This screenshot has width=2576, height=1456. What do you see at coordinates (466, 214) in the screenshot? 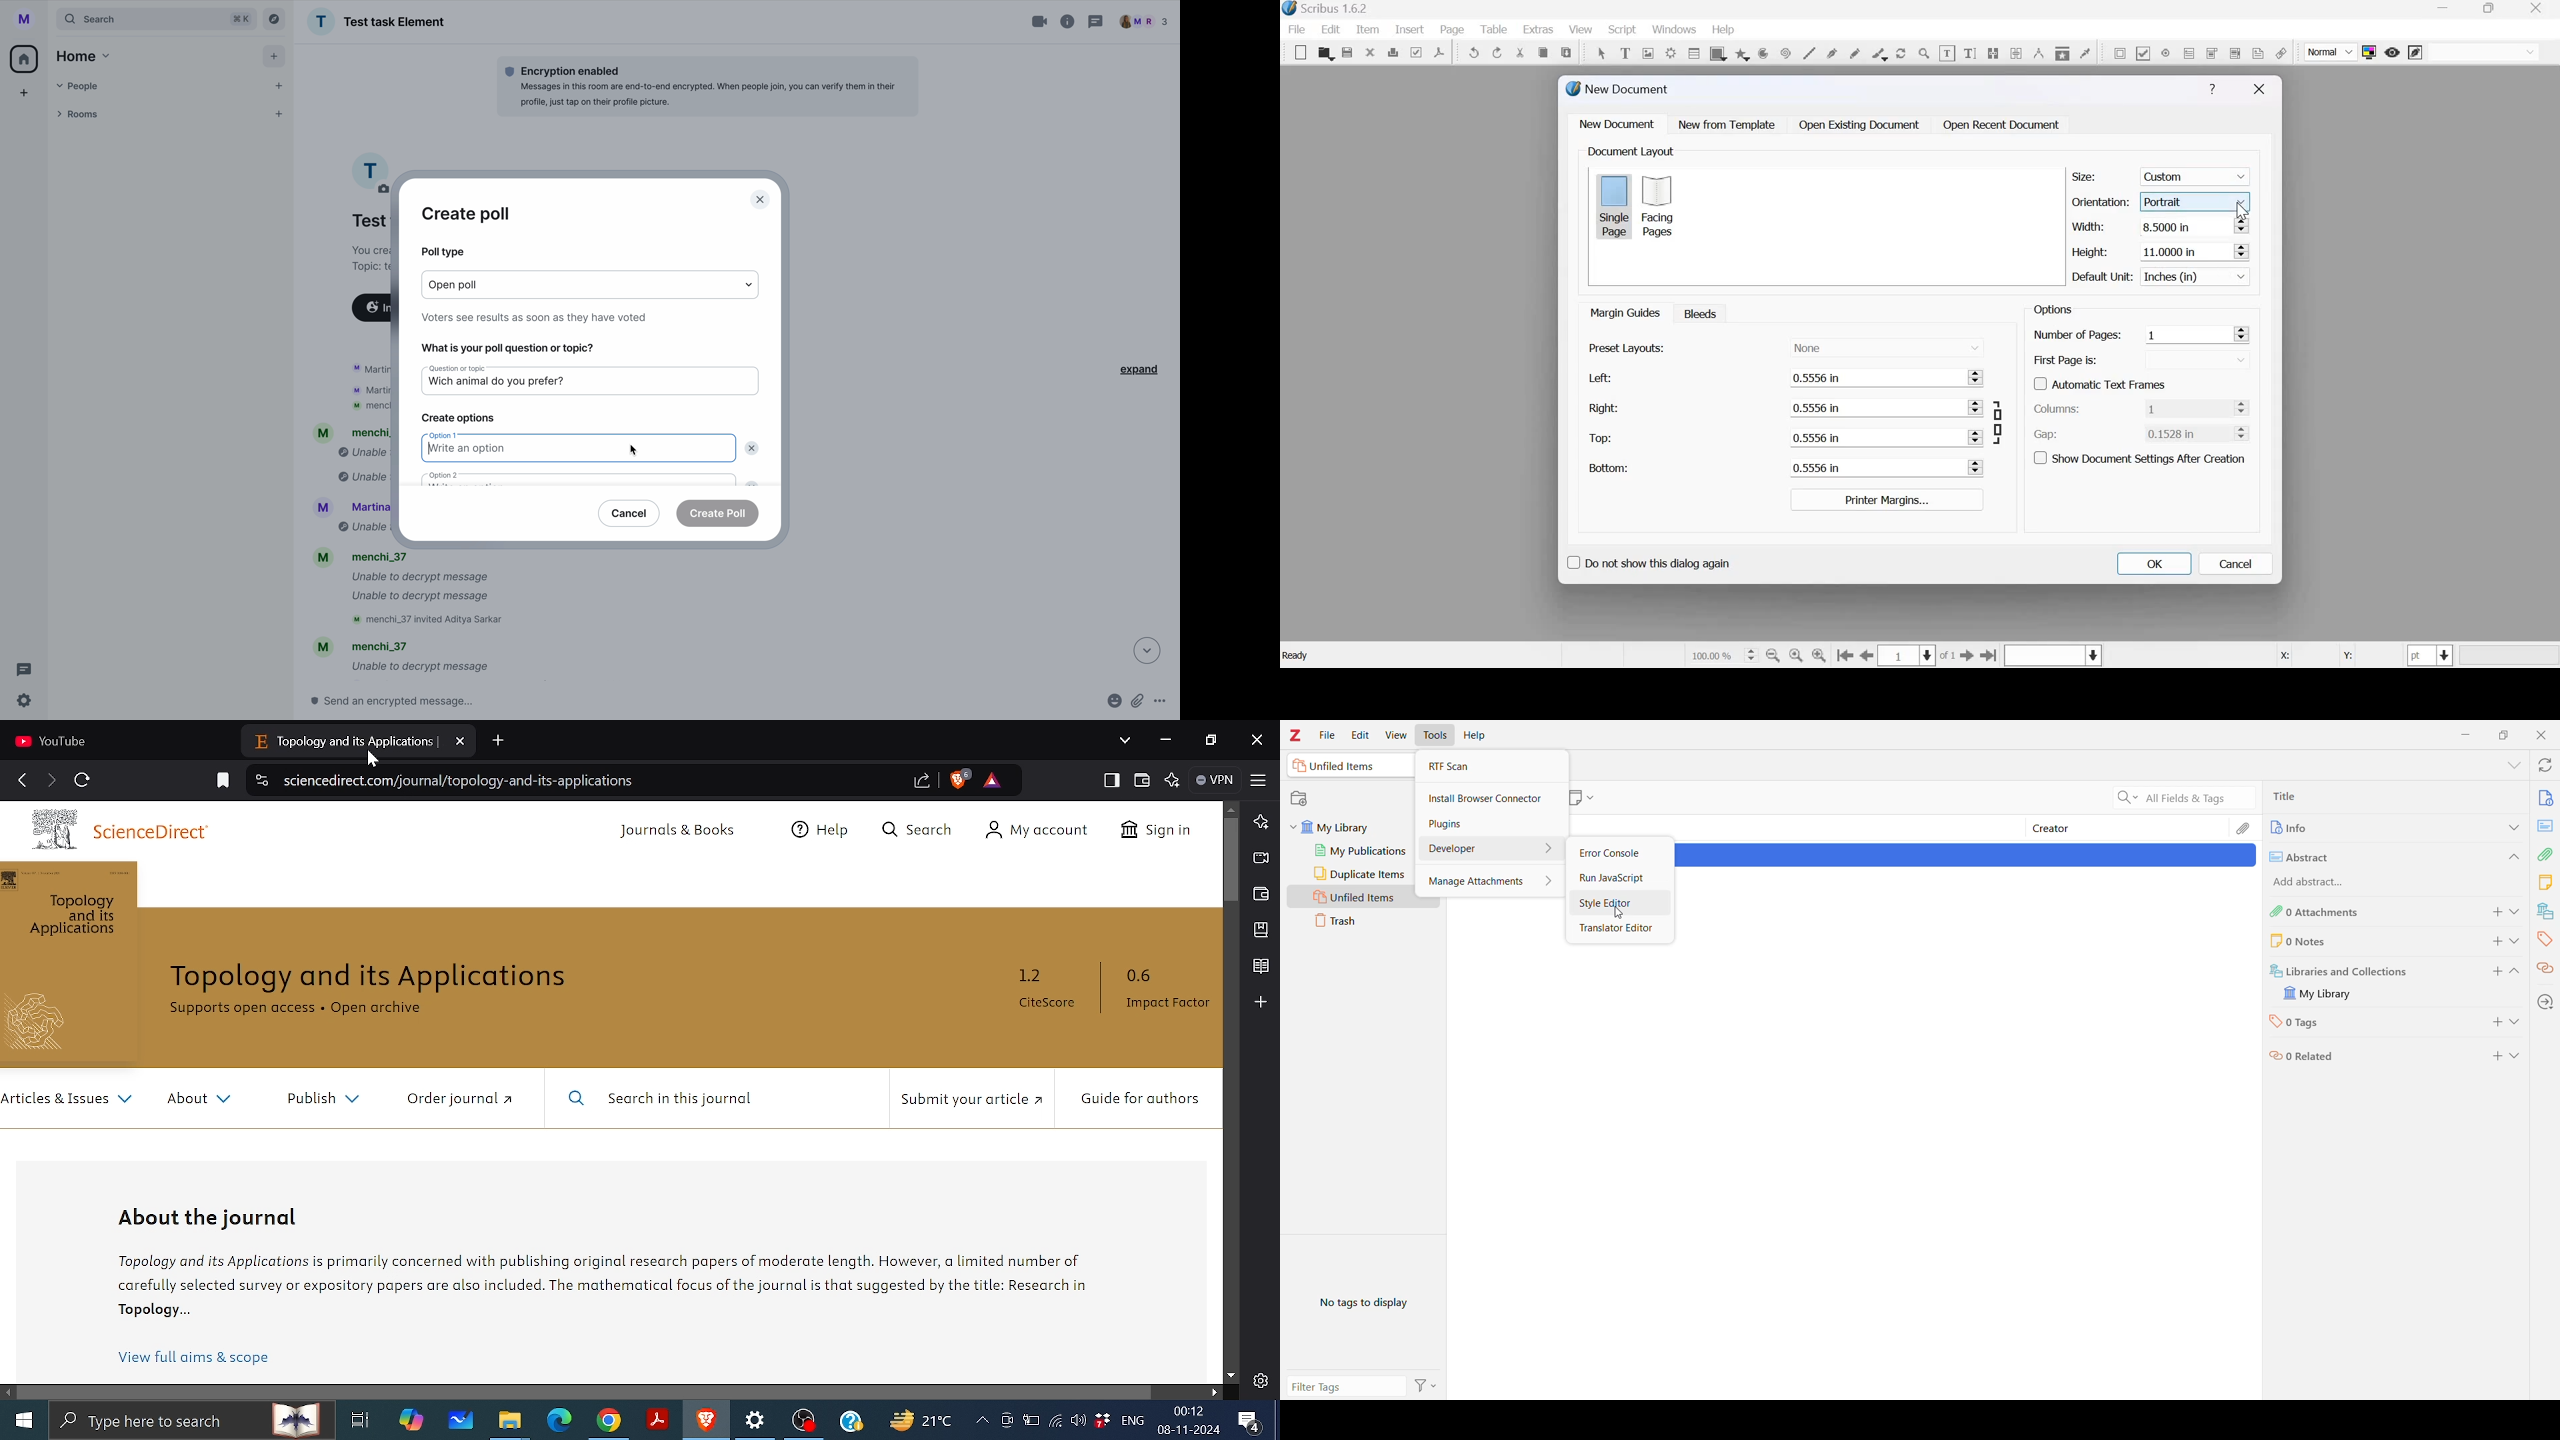
I see `create poll` at bounding box center [466, 214].